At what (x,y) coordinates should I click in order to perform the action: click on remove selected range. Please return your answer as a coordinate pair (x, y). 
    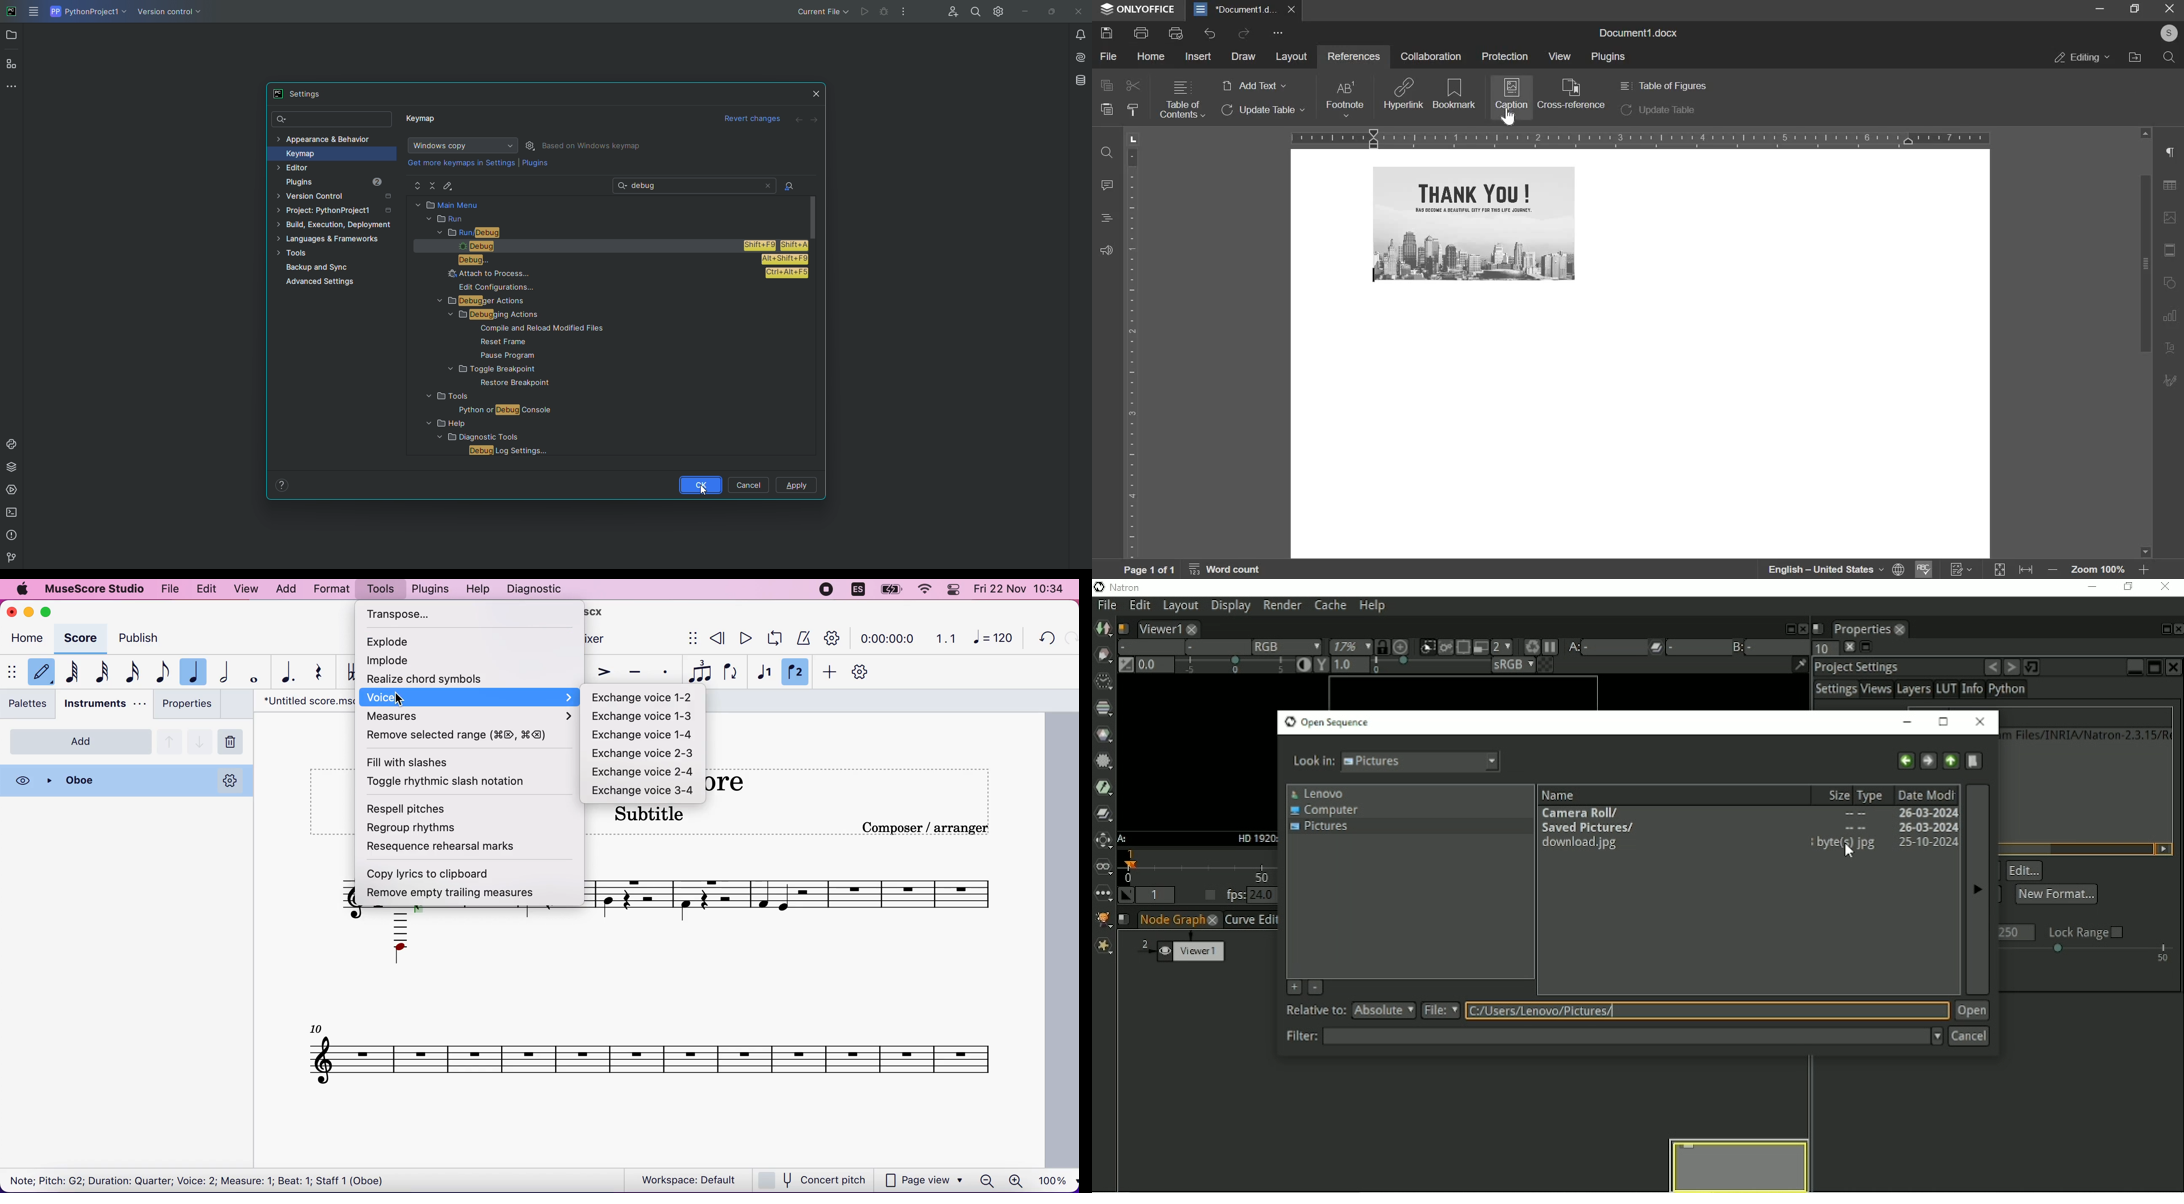
    Looking at the image, I should click on (463, 737).